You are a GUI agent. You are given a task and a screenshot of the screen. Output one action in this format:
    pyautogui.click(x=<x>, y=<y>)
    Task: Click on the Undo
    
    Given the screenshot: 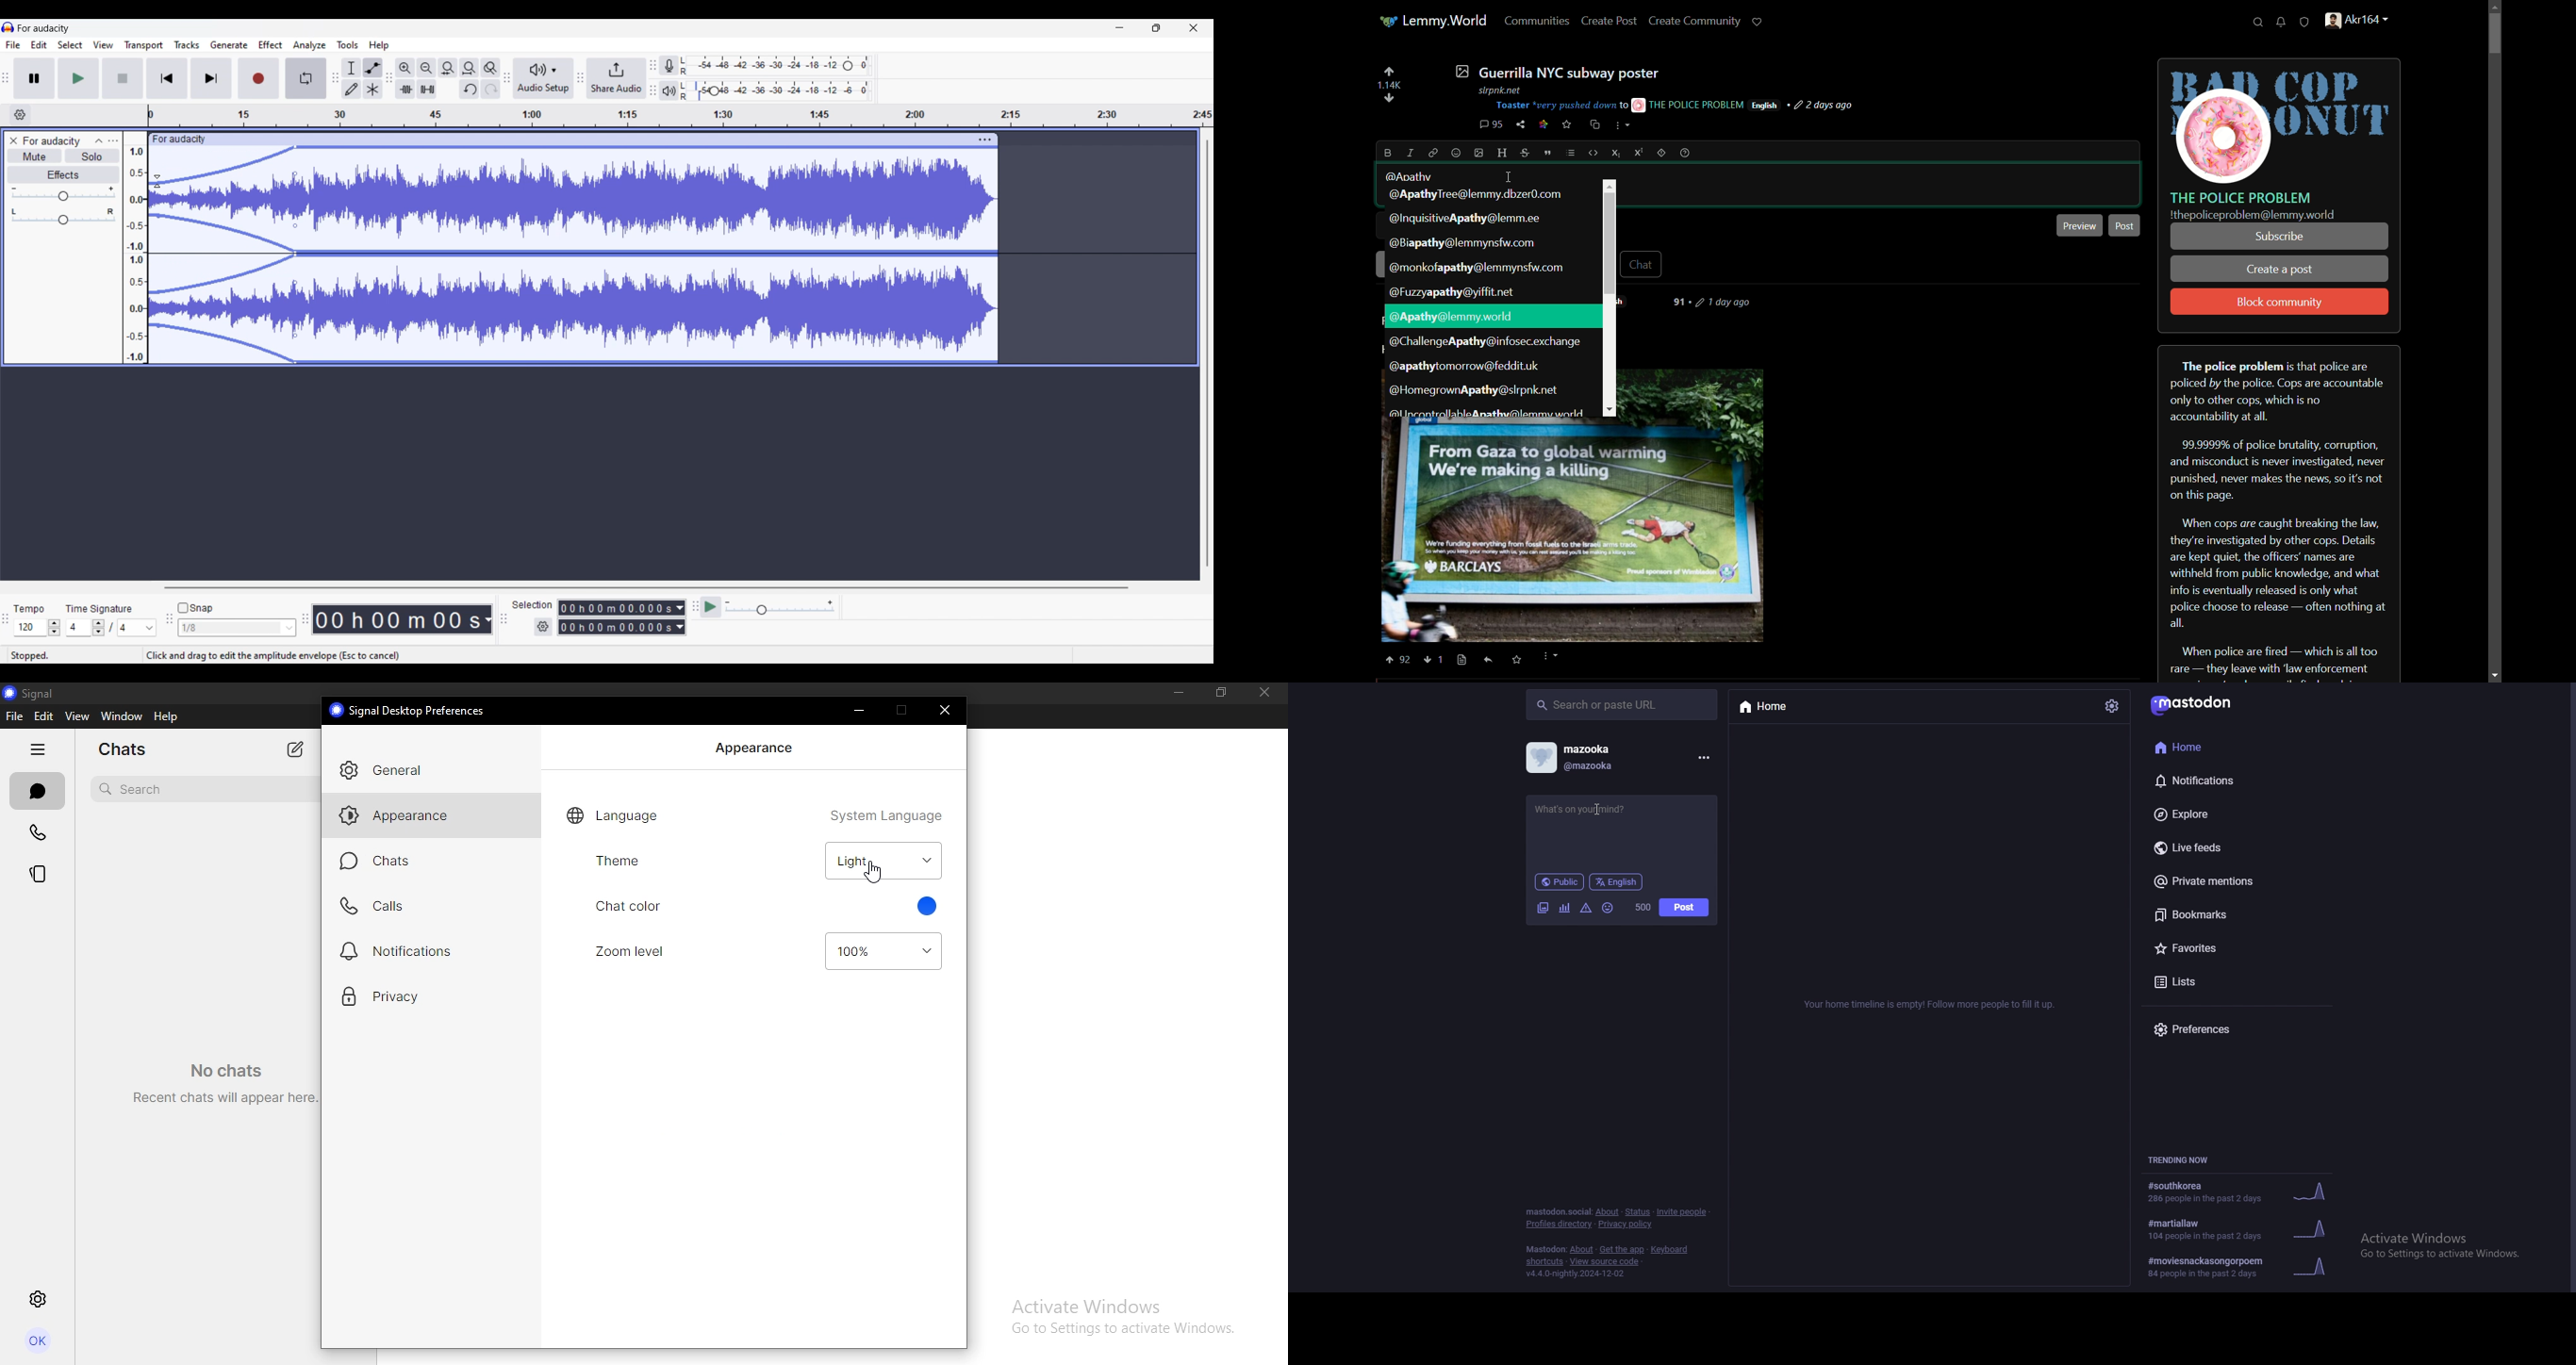 What is the action you would take?
    pyautogui.click(x=470, y=89)
    